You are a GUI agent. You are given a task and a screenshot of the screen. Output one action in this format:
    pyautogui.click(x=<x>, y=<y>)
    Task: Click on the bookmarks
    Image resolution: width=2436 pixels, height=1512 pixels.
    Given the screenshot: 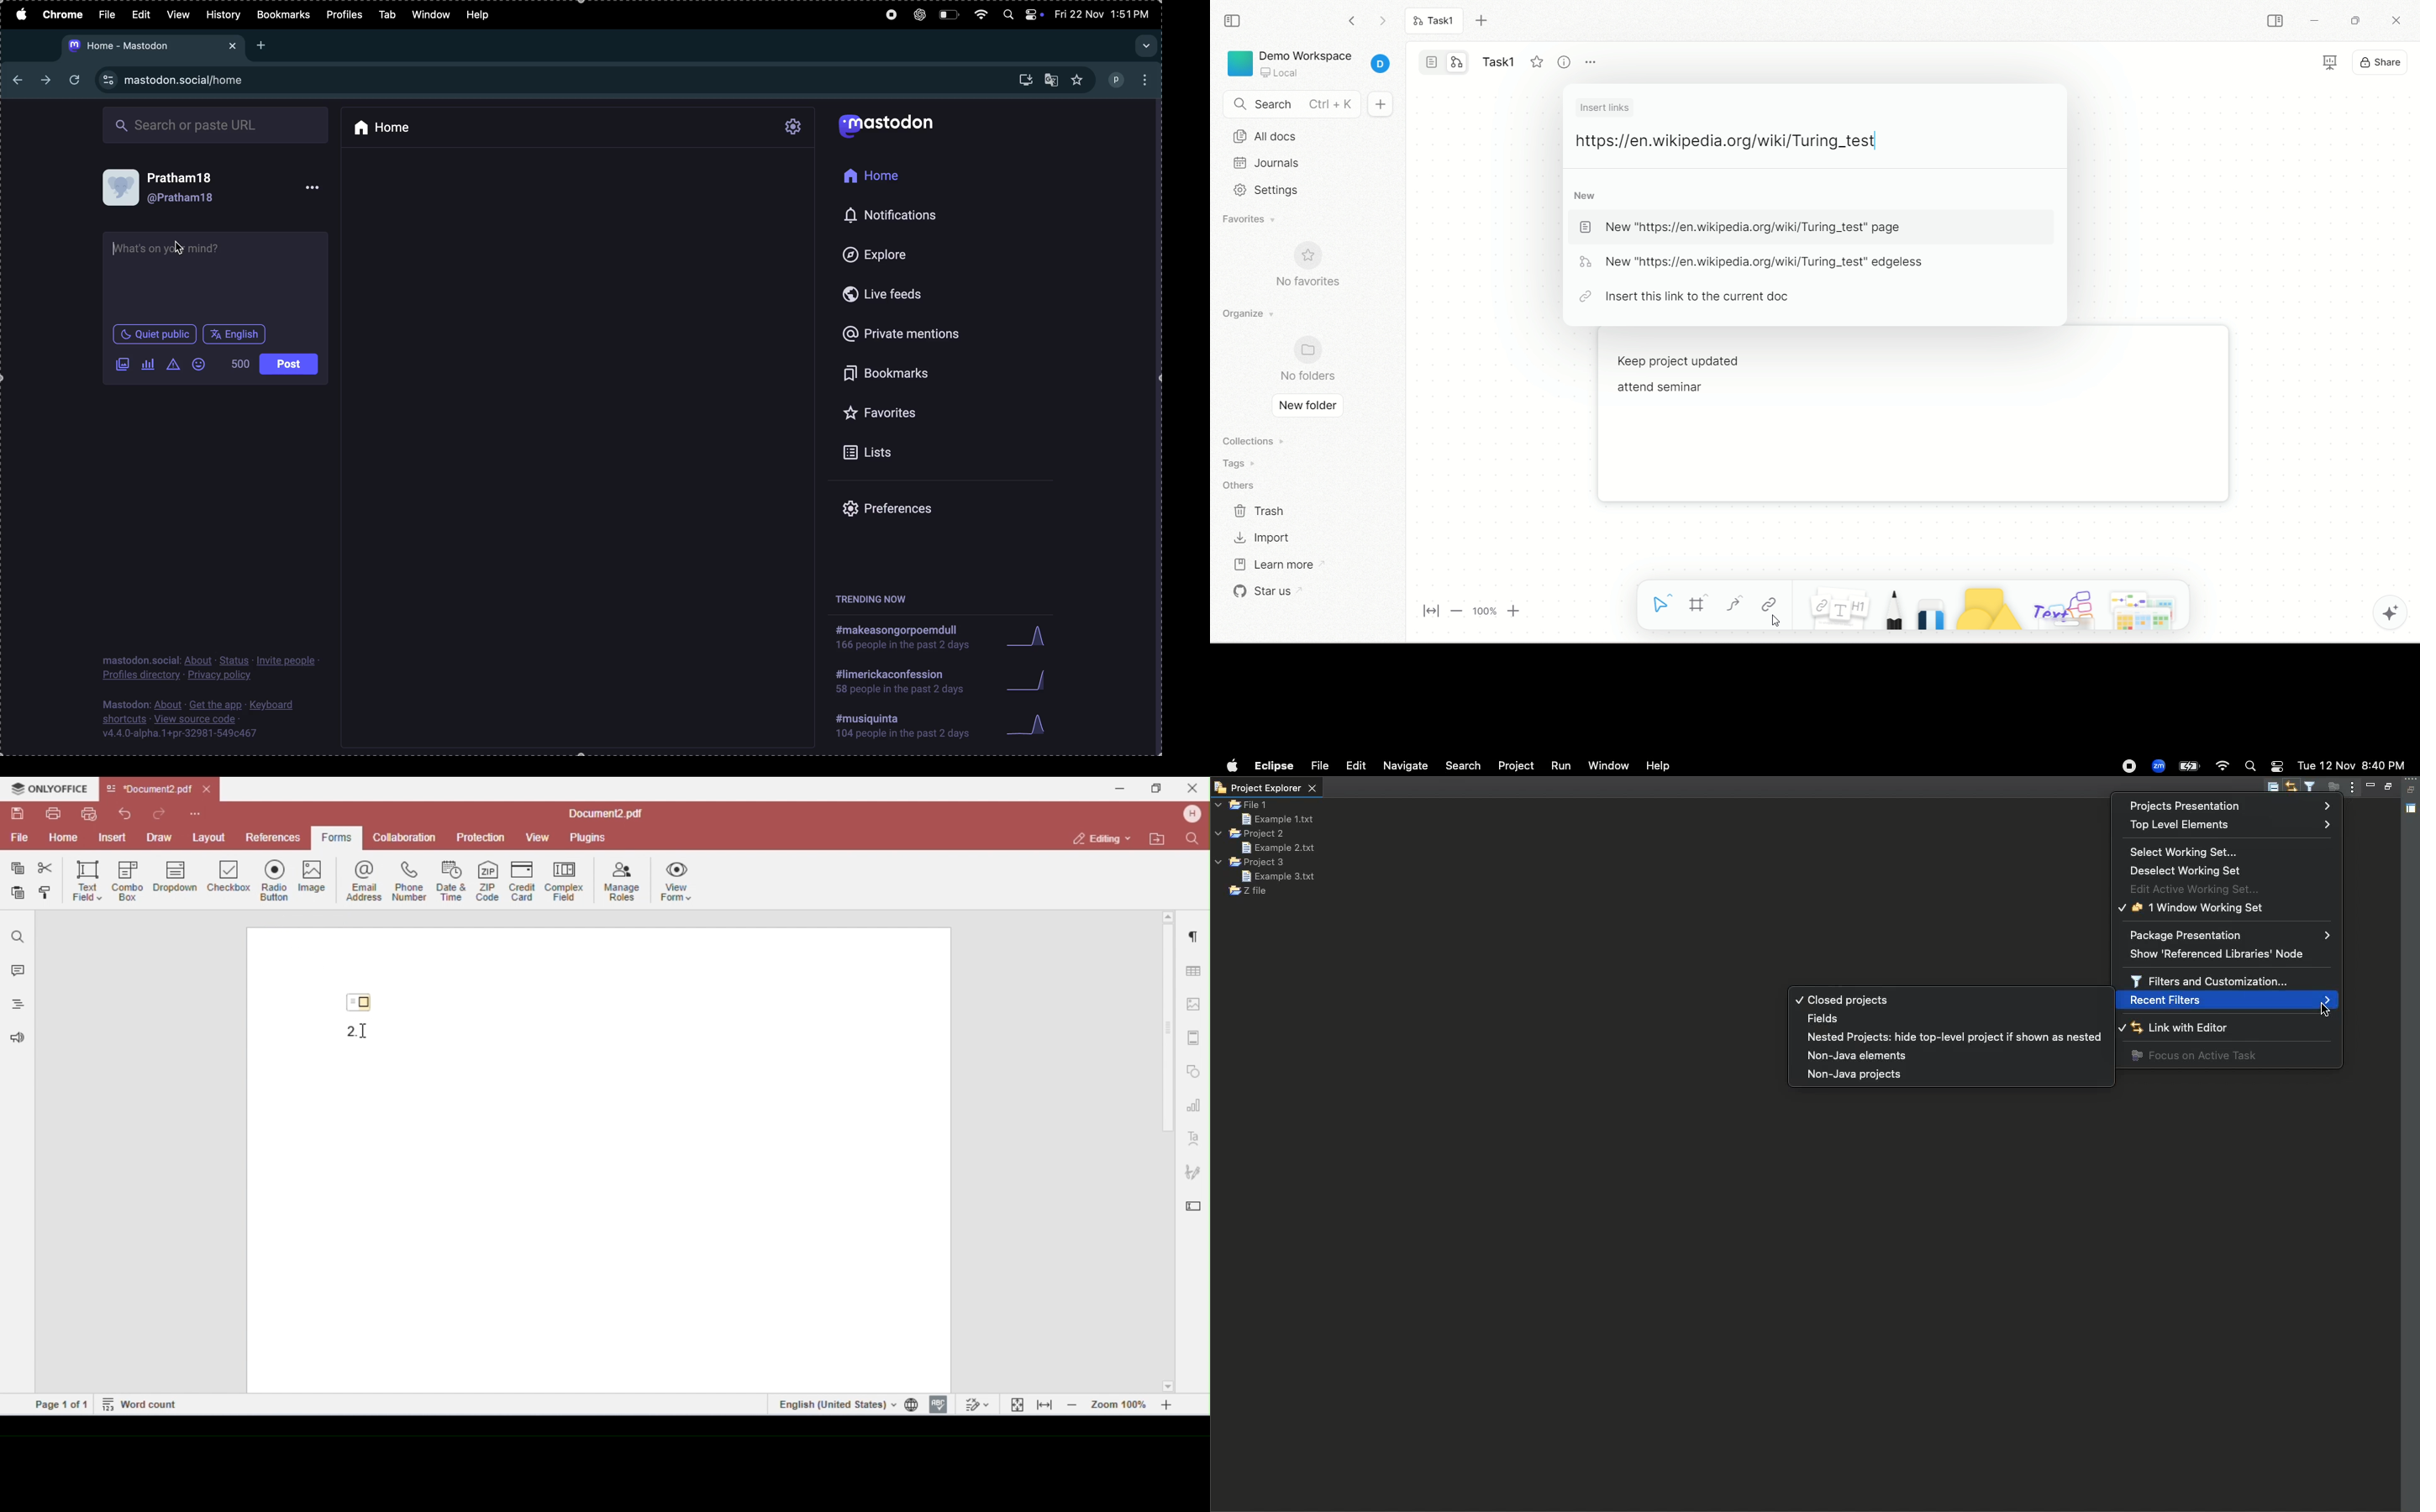 What is the action you would take?
    pyautogui.click(x=285, y=14)
    